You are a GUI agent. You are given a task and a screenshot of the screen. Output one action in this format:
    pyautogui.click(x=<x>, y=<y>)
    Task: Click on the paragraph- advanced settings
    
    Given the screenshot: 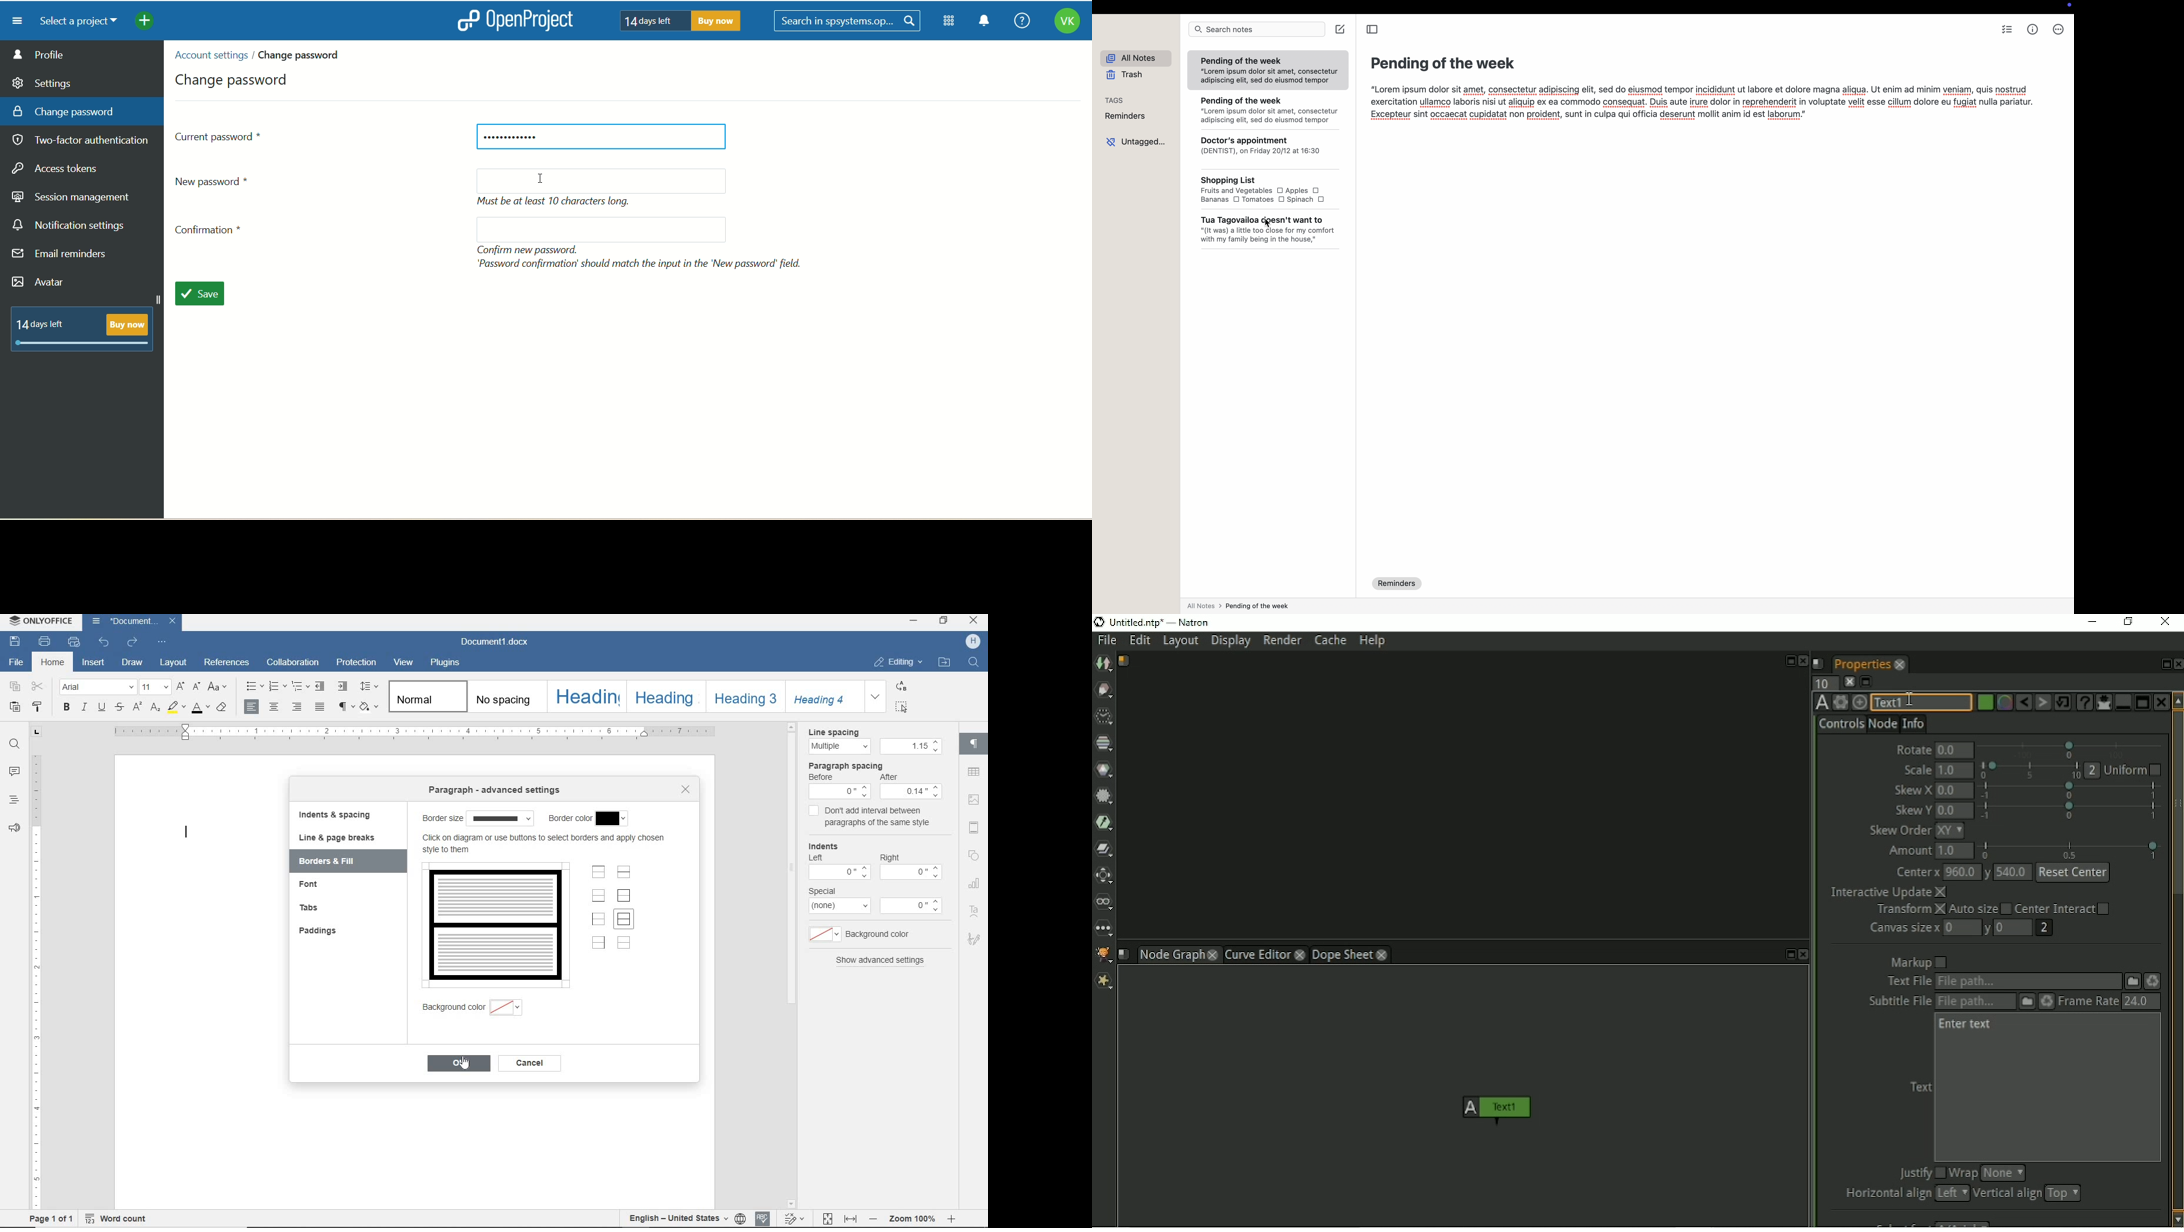 What is the action you would take?
    pyautogui.click(x=500, y=791)
    